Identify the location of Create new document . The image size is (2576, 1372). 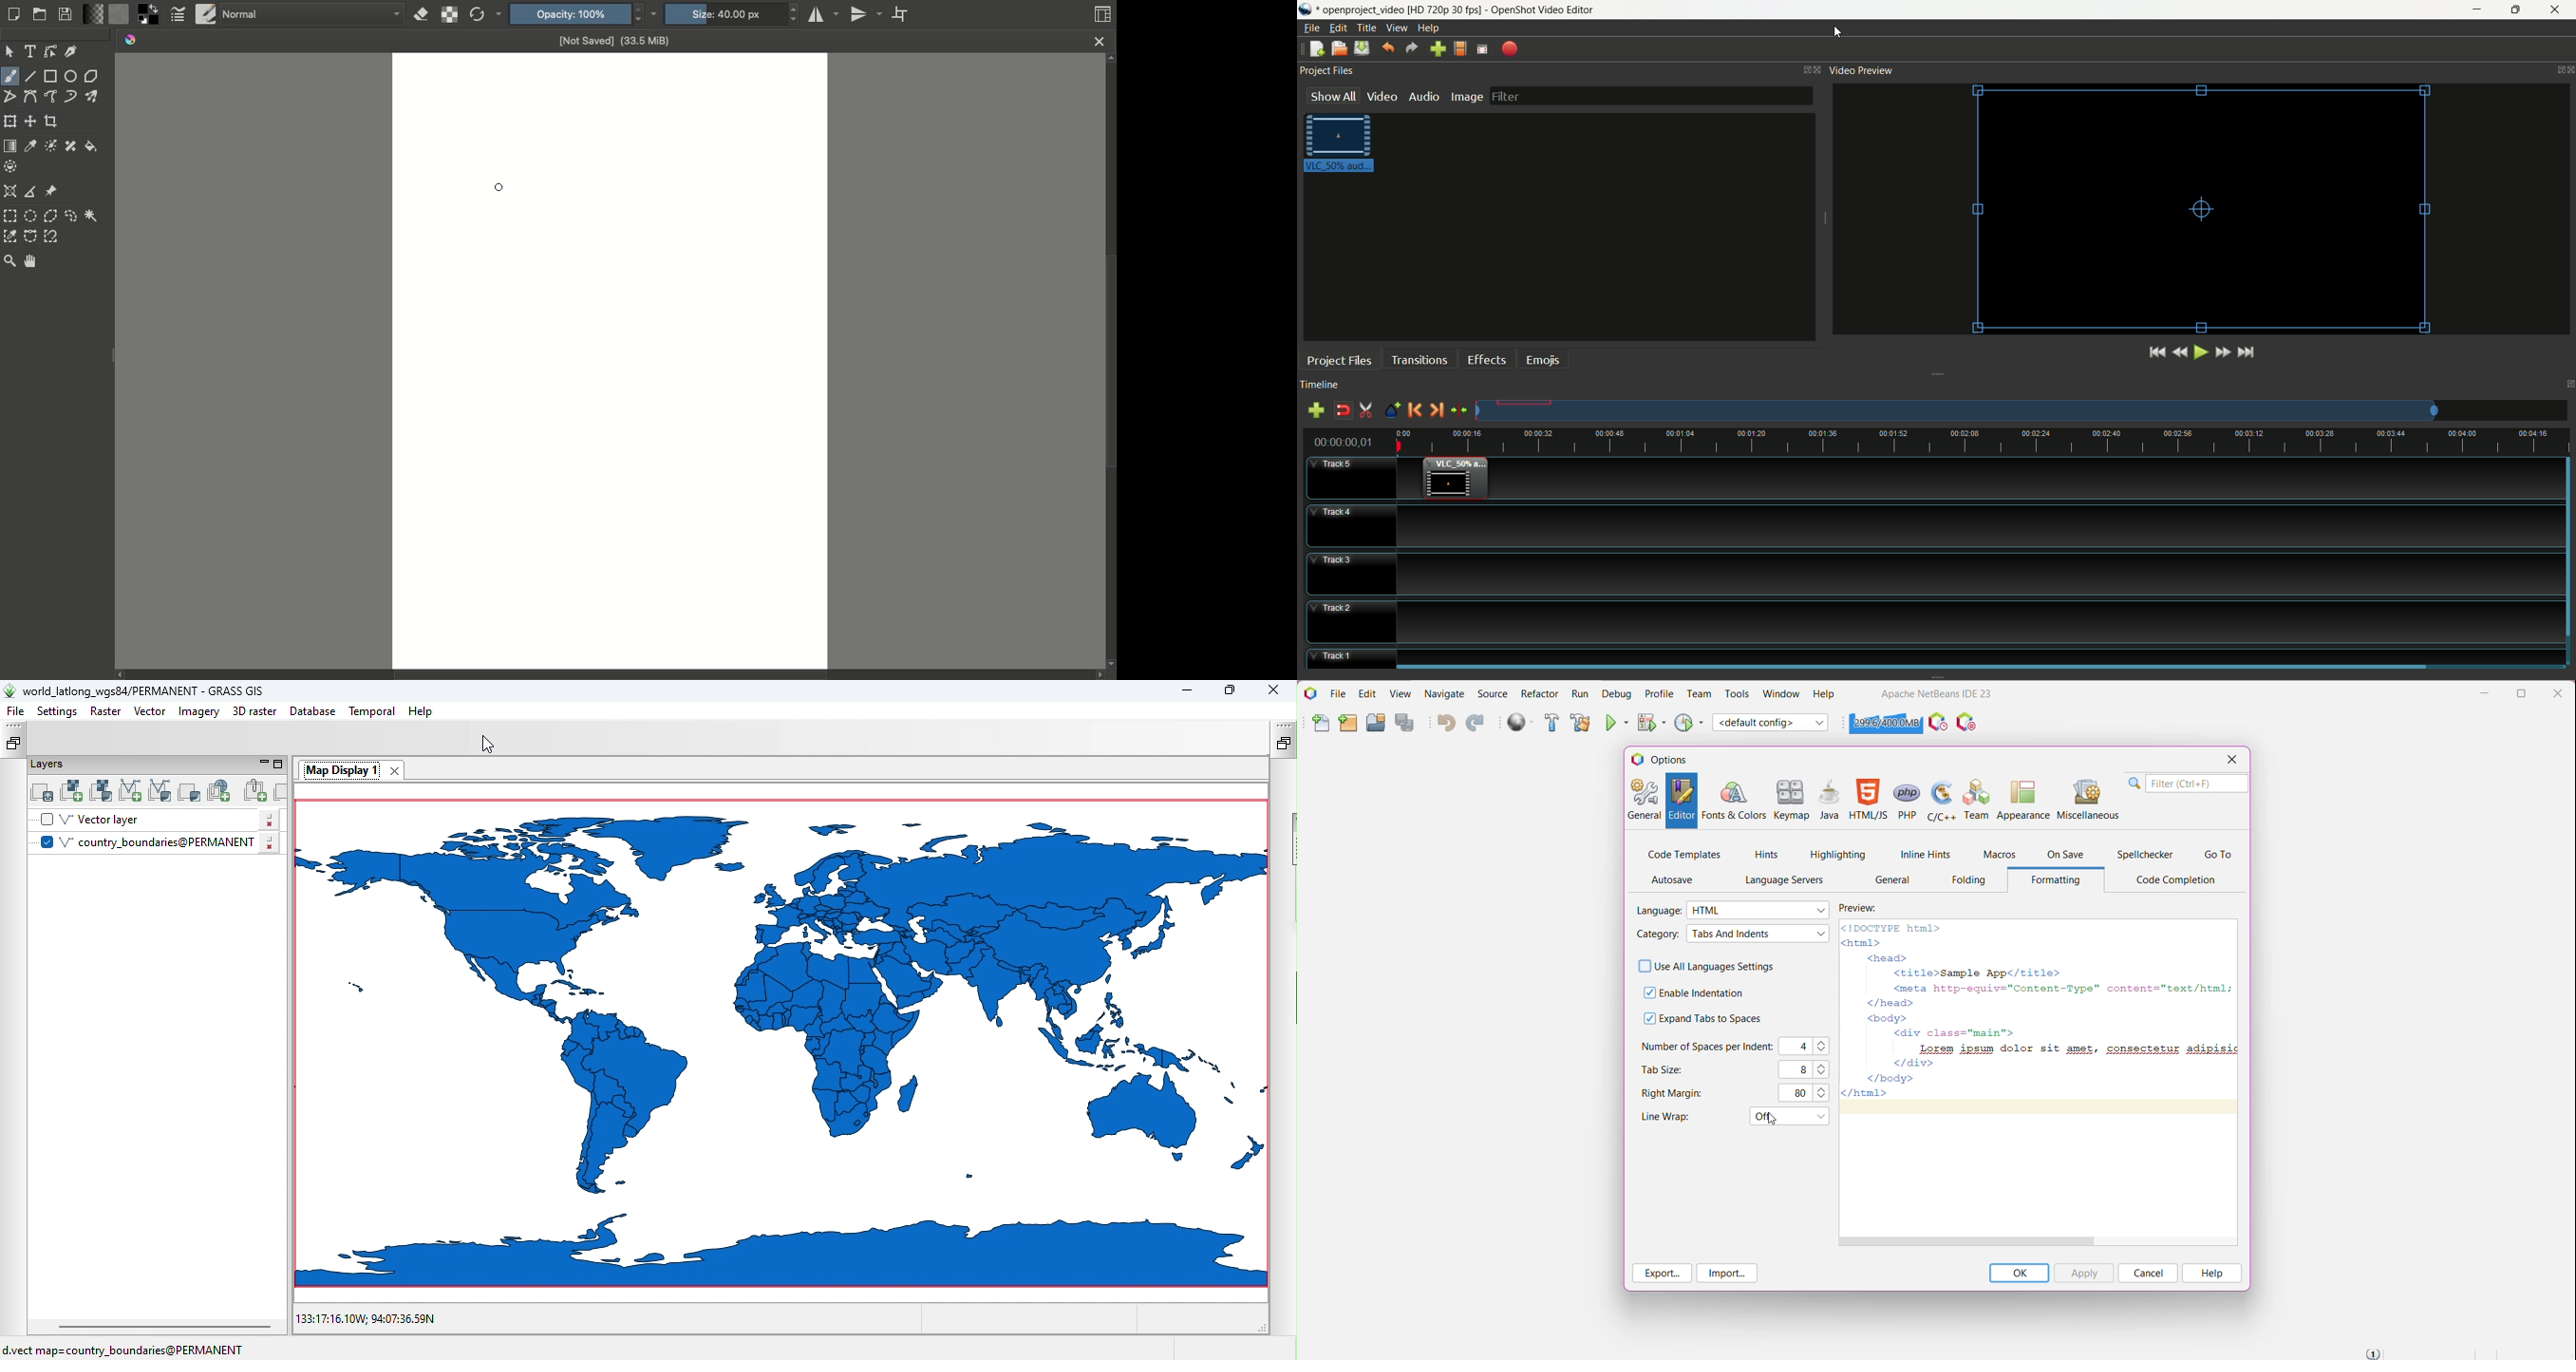
(15, 14).